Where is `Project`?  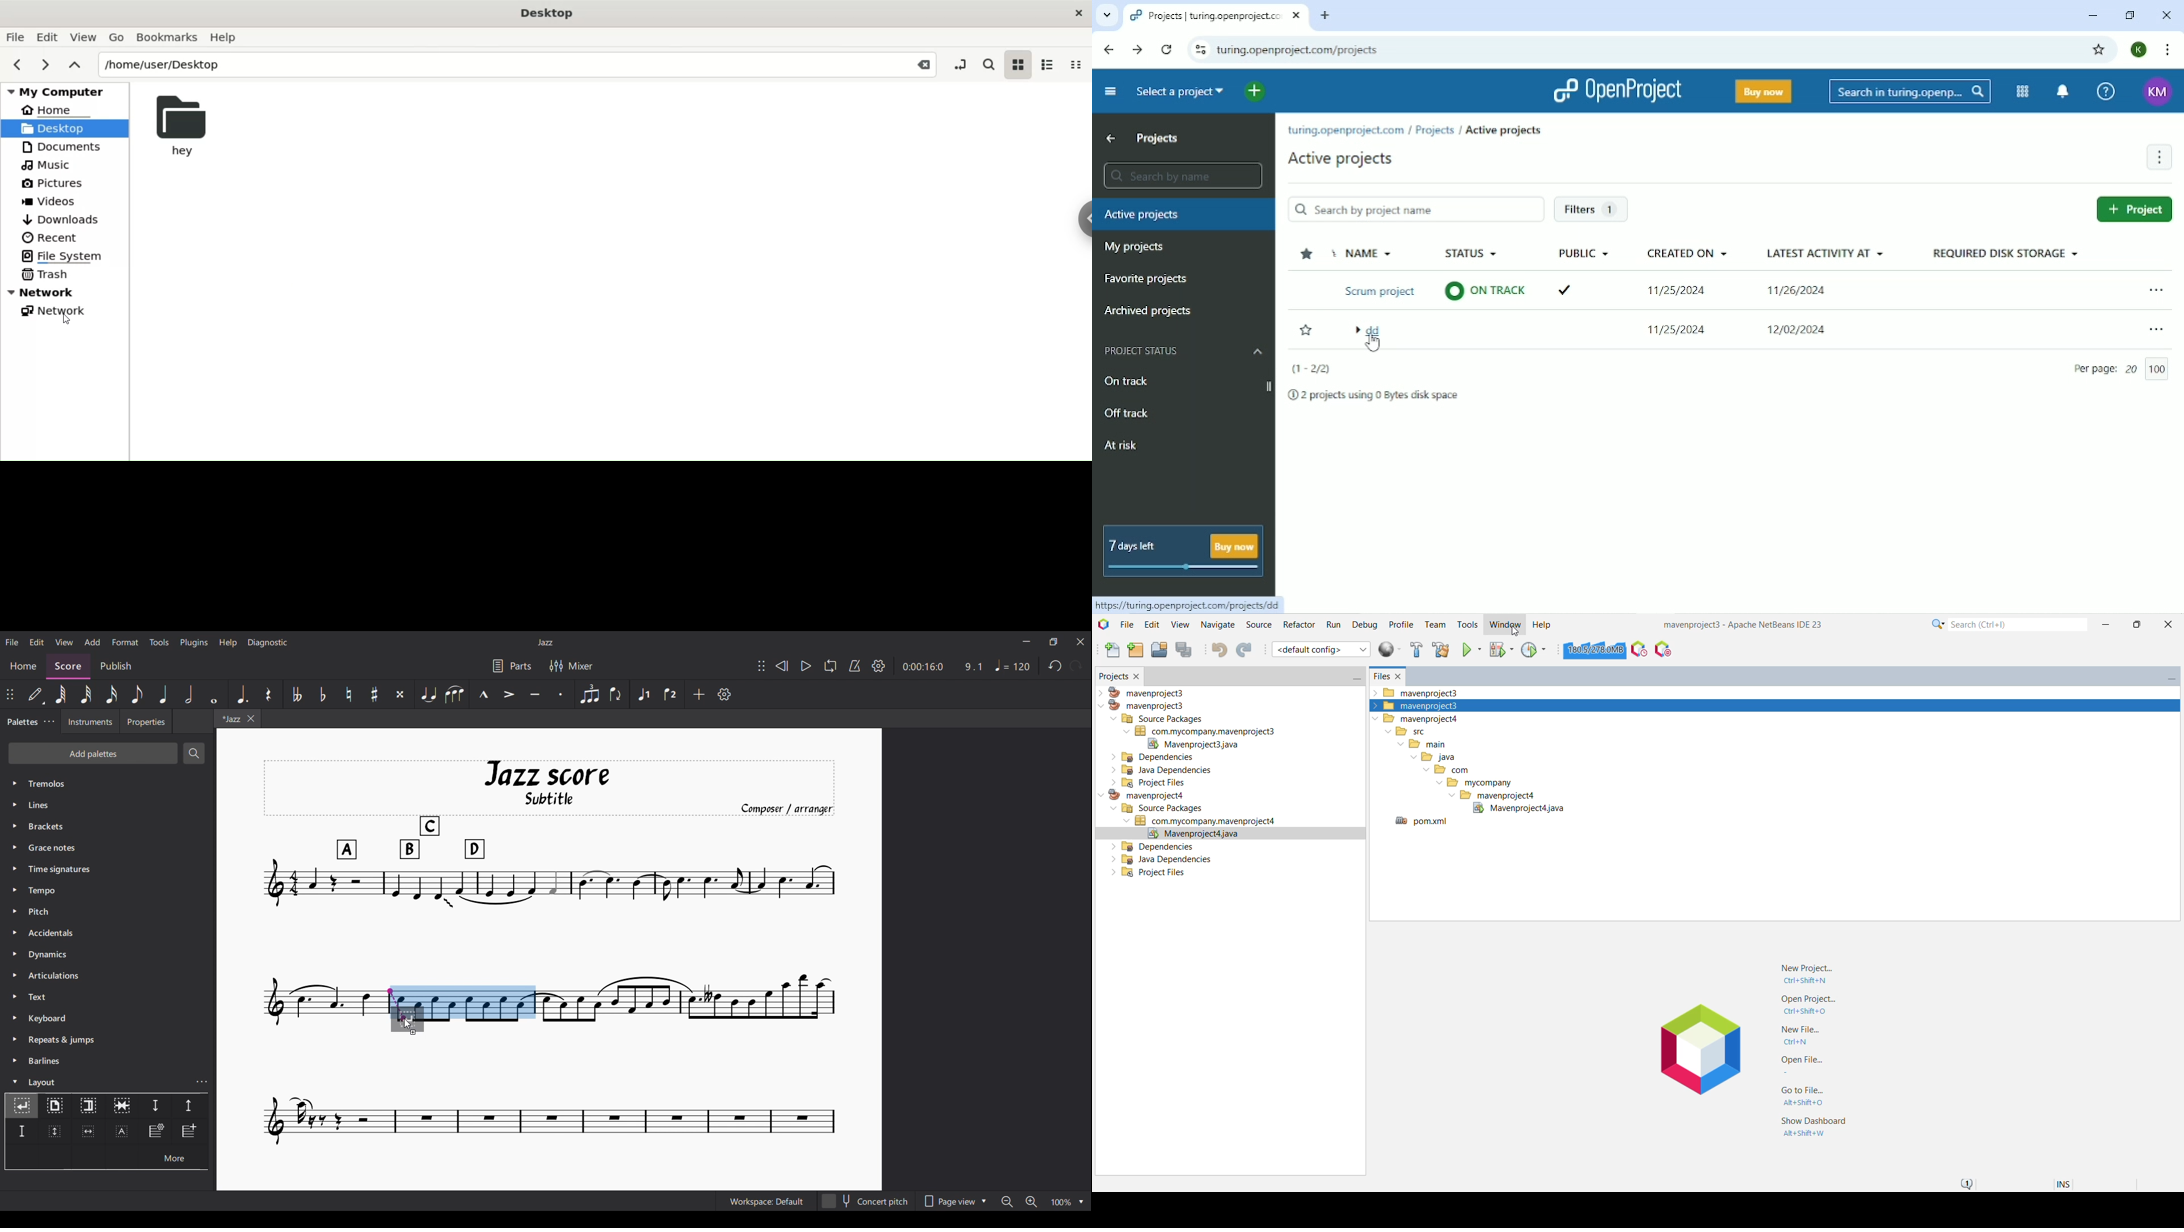 Project is located at coordinates (2130, 209).